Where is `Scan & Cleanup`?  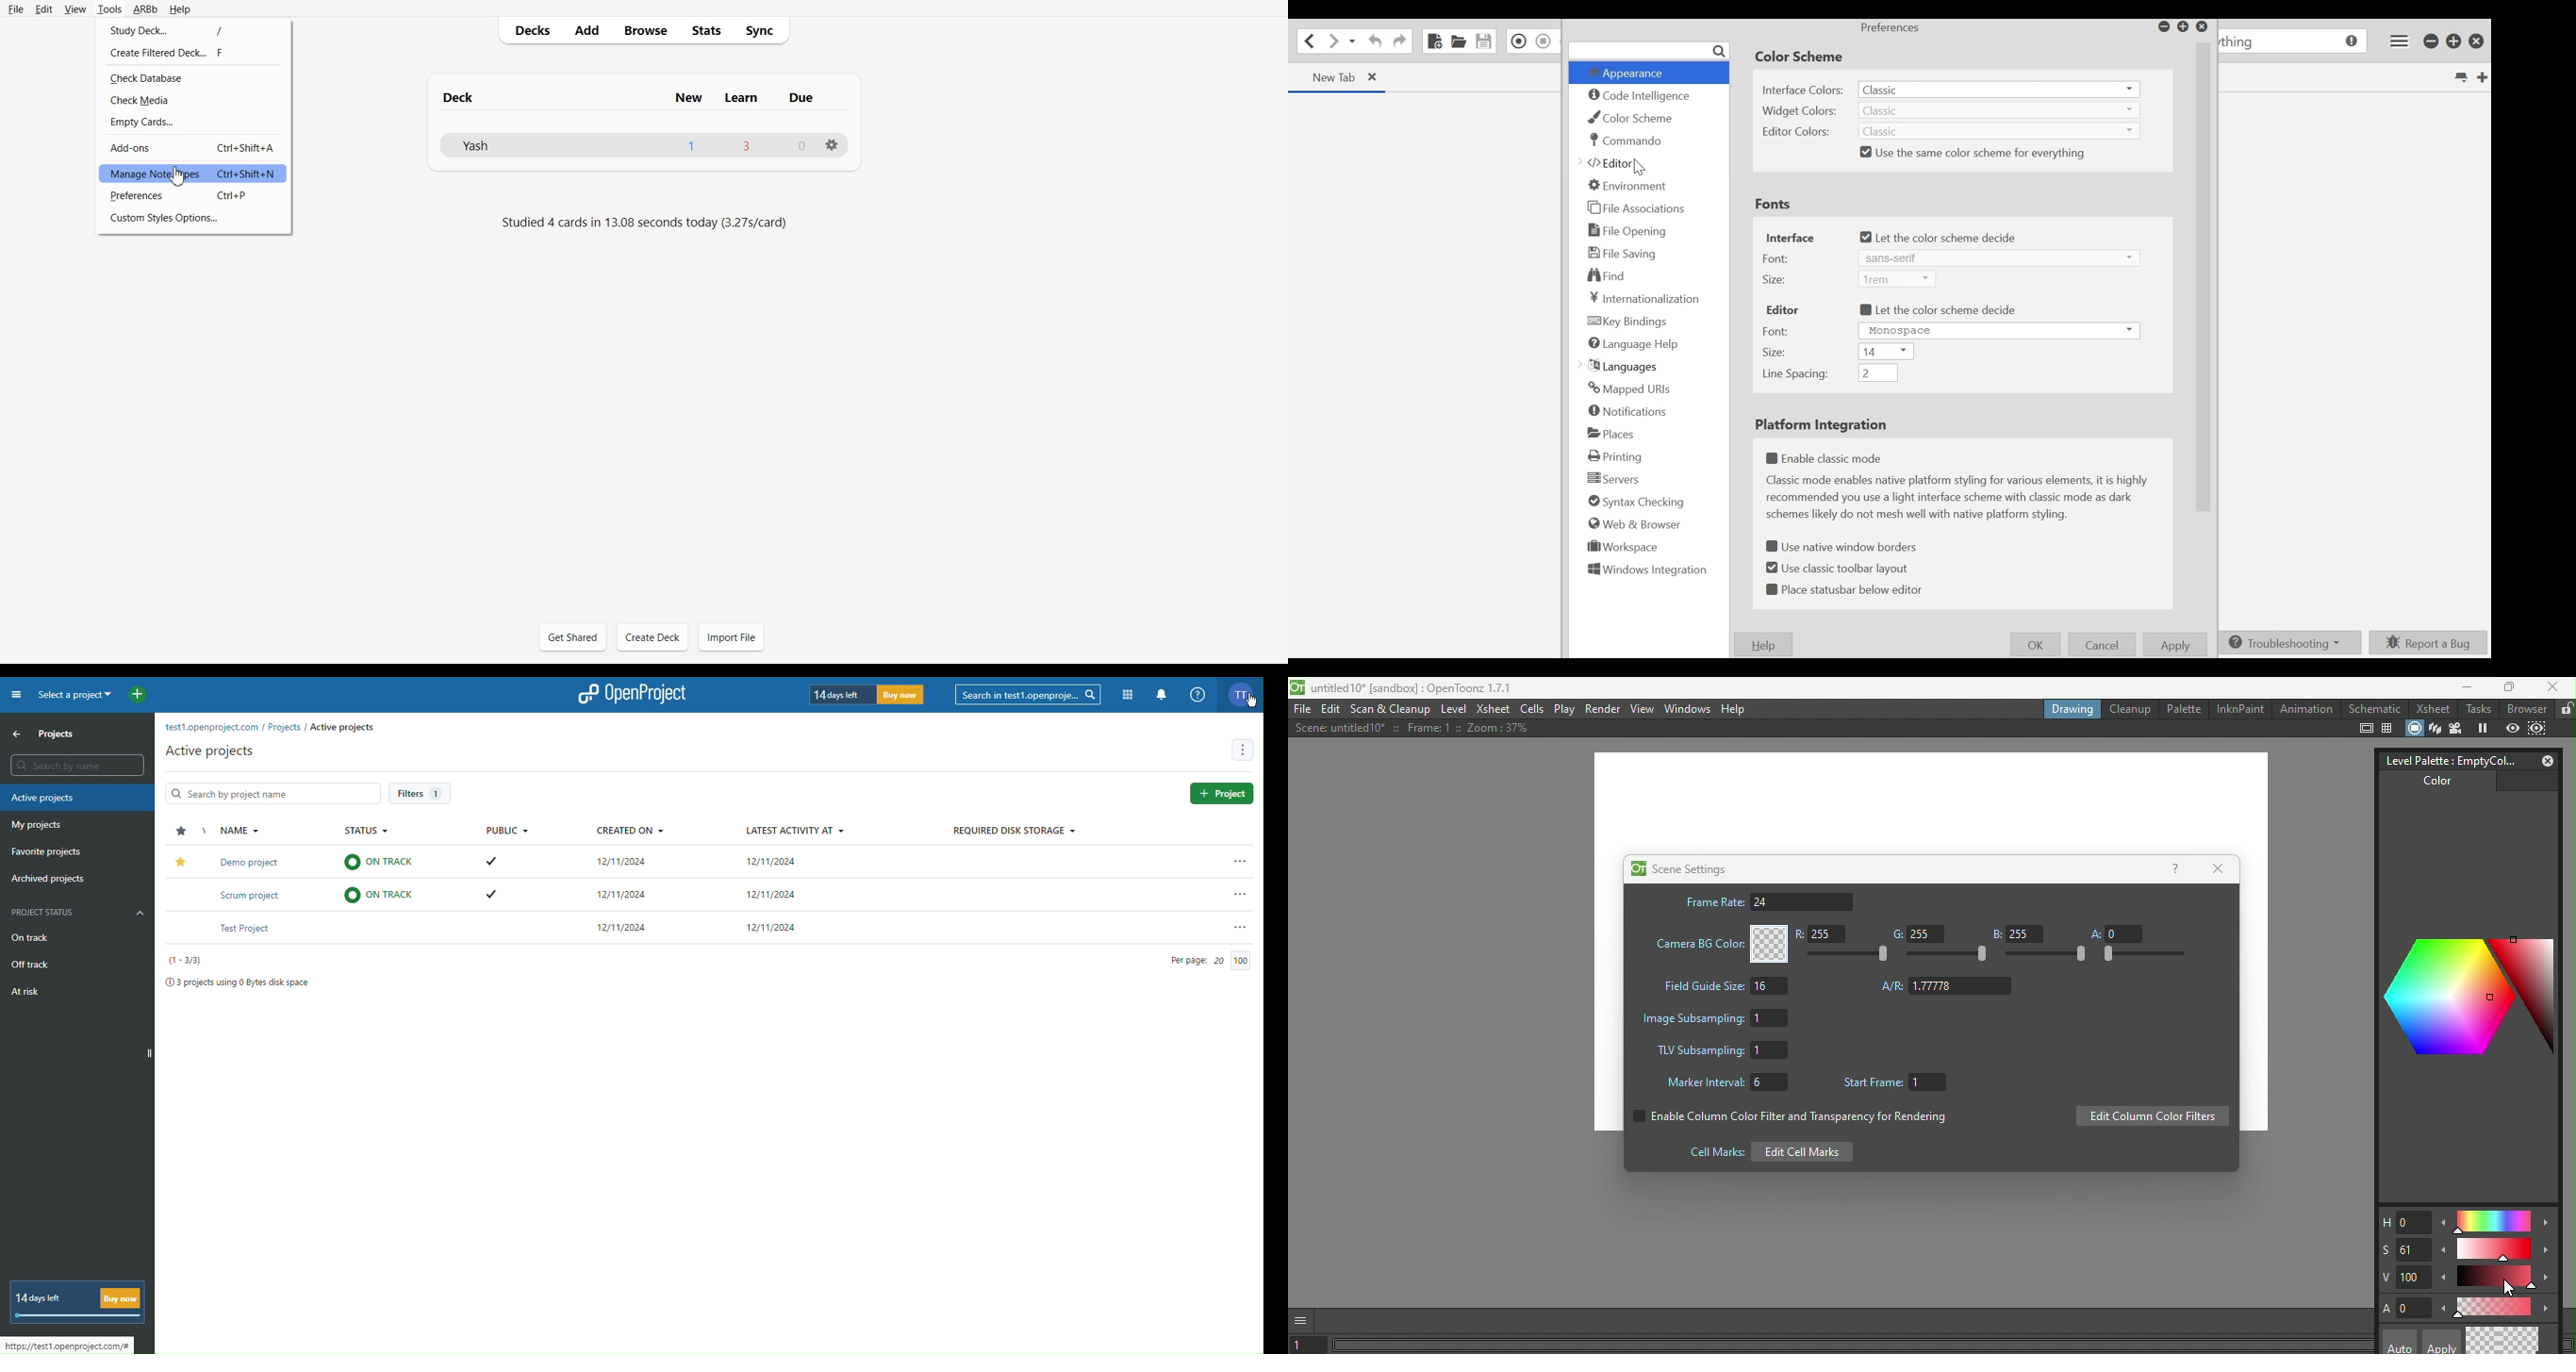
Scan & Cleanup is located at coordinates (1395, 709).